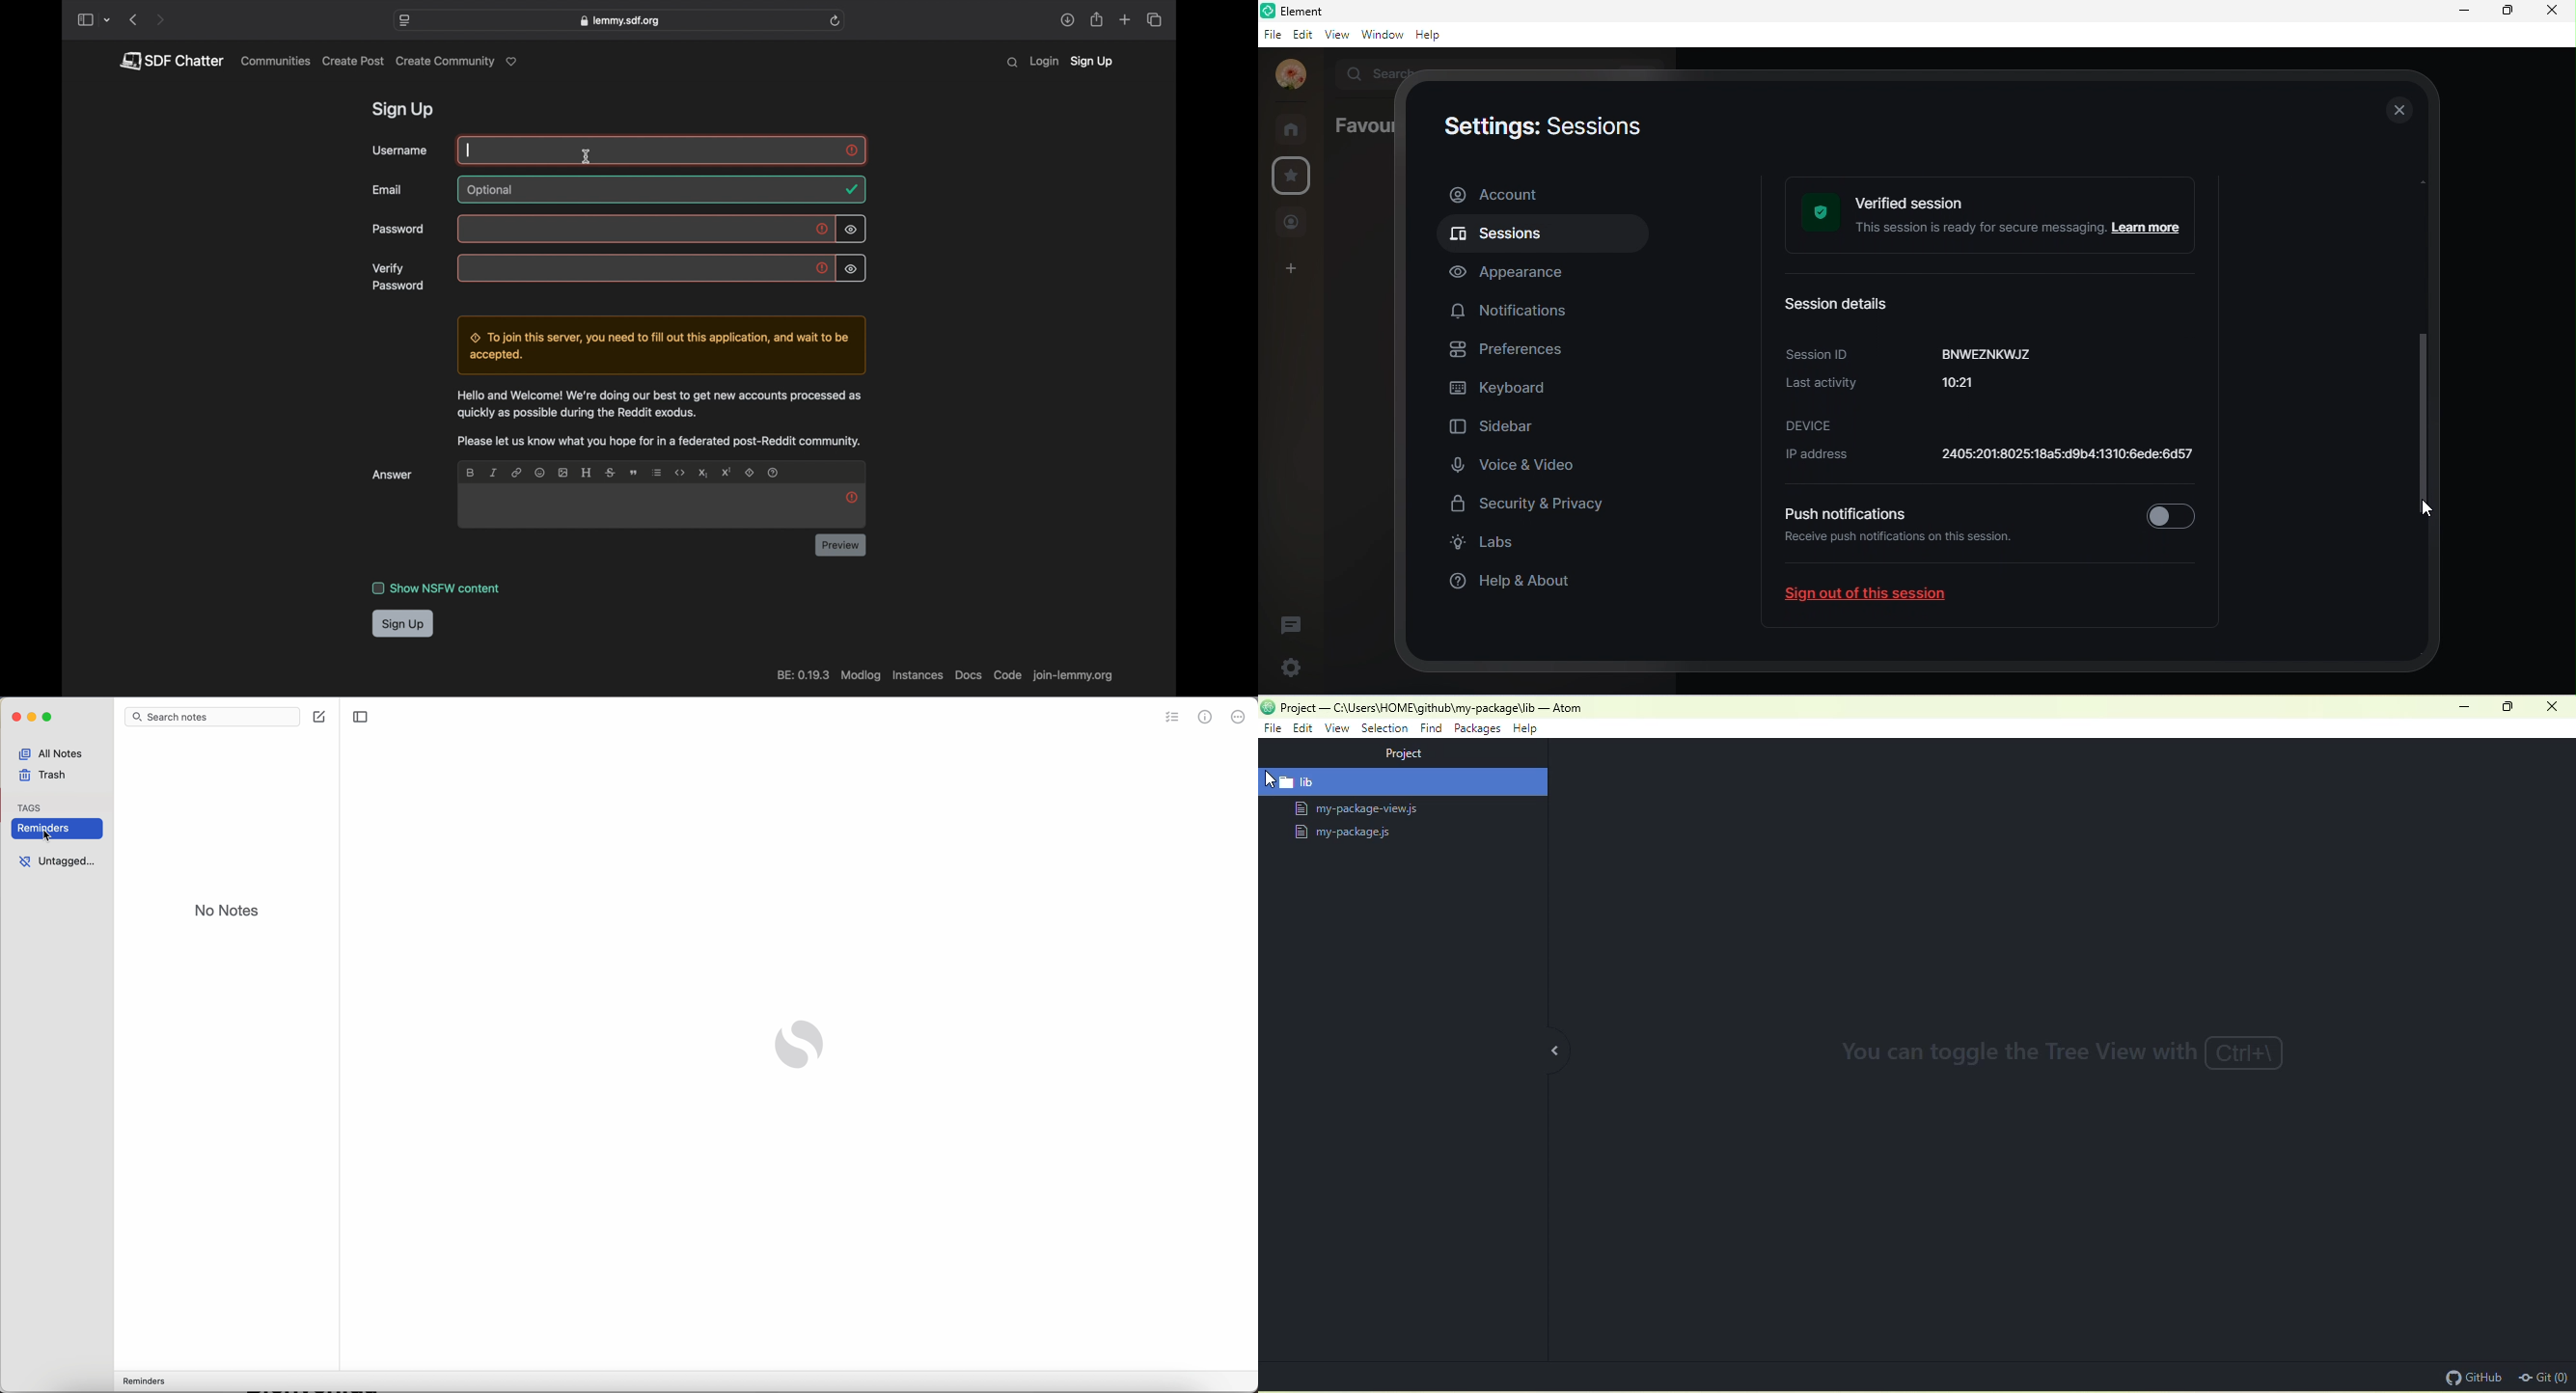 The image size is (2576, 1400). I want to click on - Atom, so click(1561, 708).